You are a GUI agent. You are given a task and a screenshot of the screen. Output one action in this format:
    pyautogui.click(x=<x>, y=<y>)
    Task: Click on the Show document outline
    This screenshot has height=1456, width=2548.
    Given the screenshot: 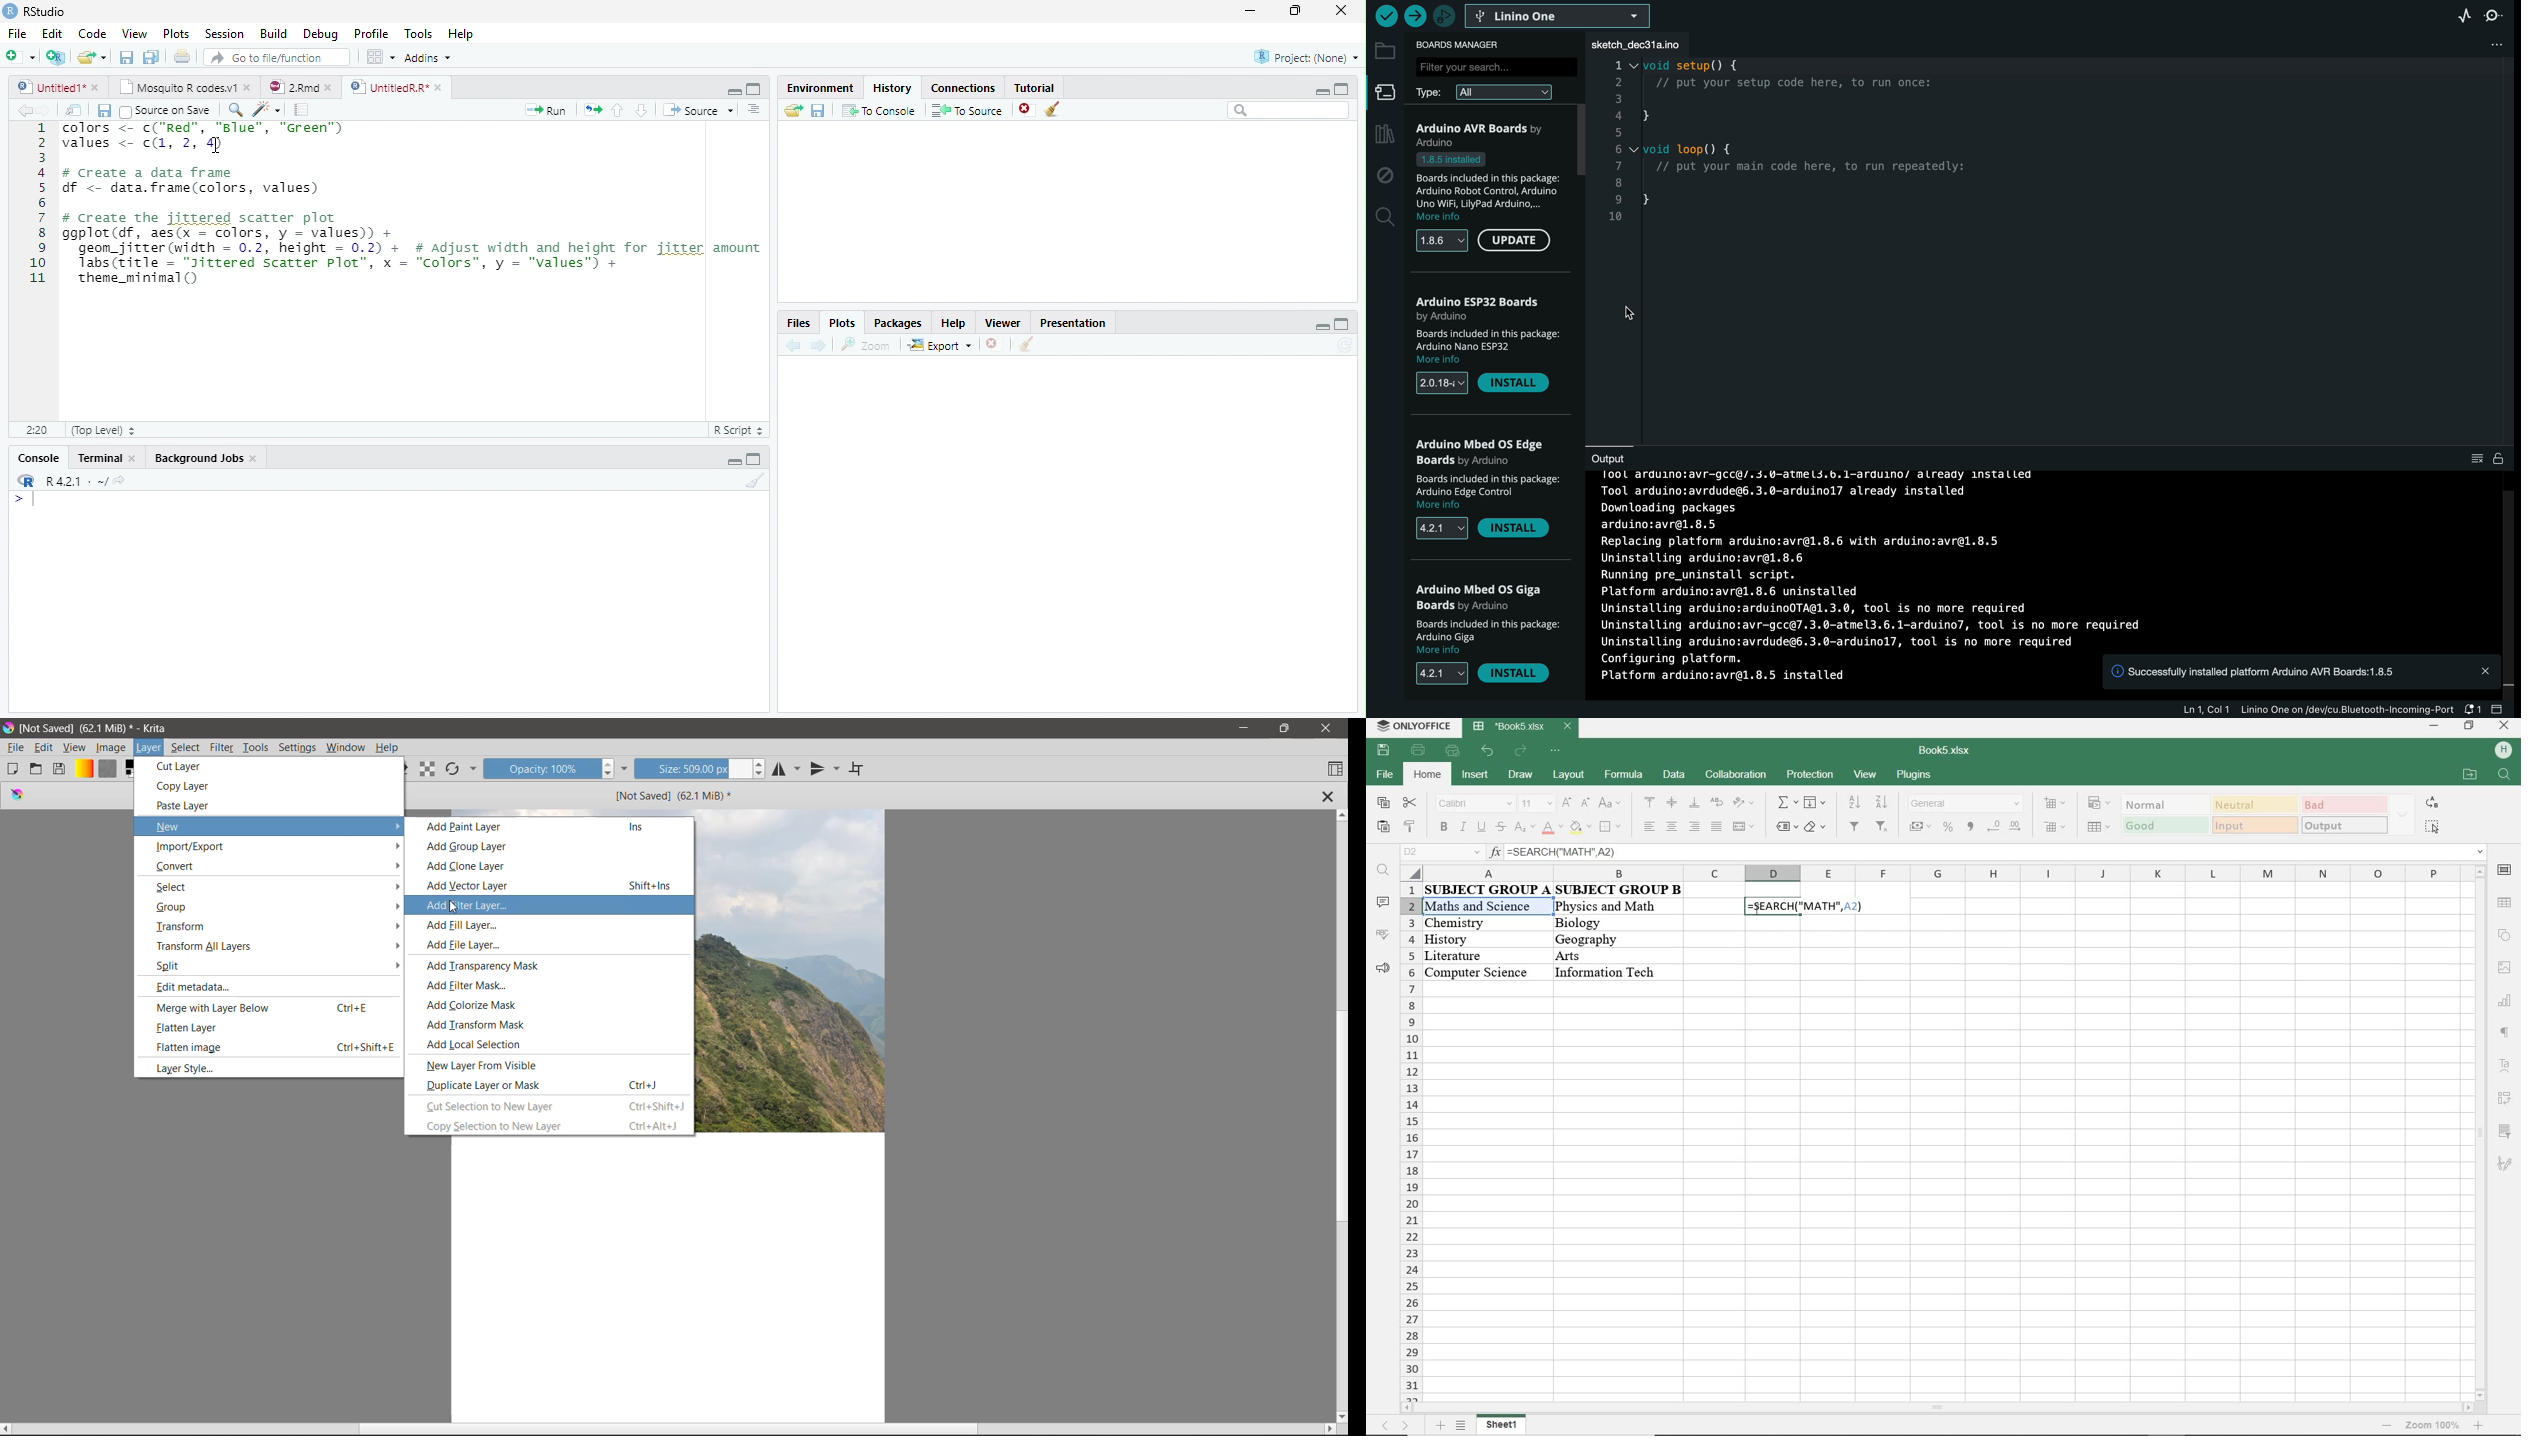 What is the action you would take?
    pyautogui.click(x=753, y=109)
    